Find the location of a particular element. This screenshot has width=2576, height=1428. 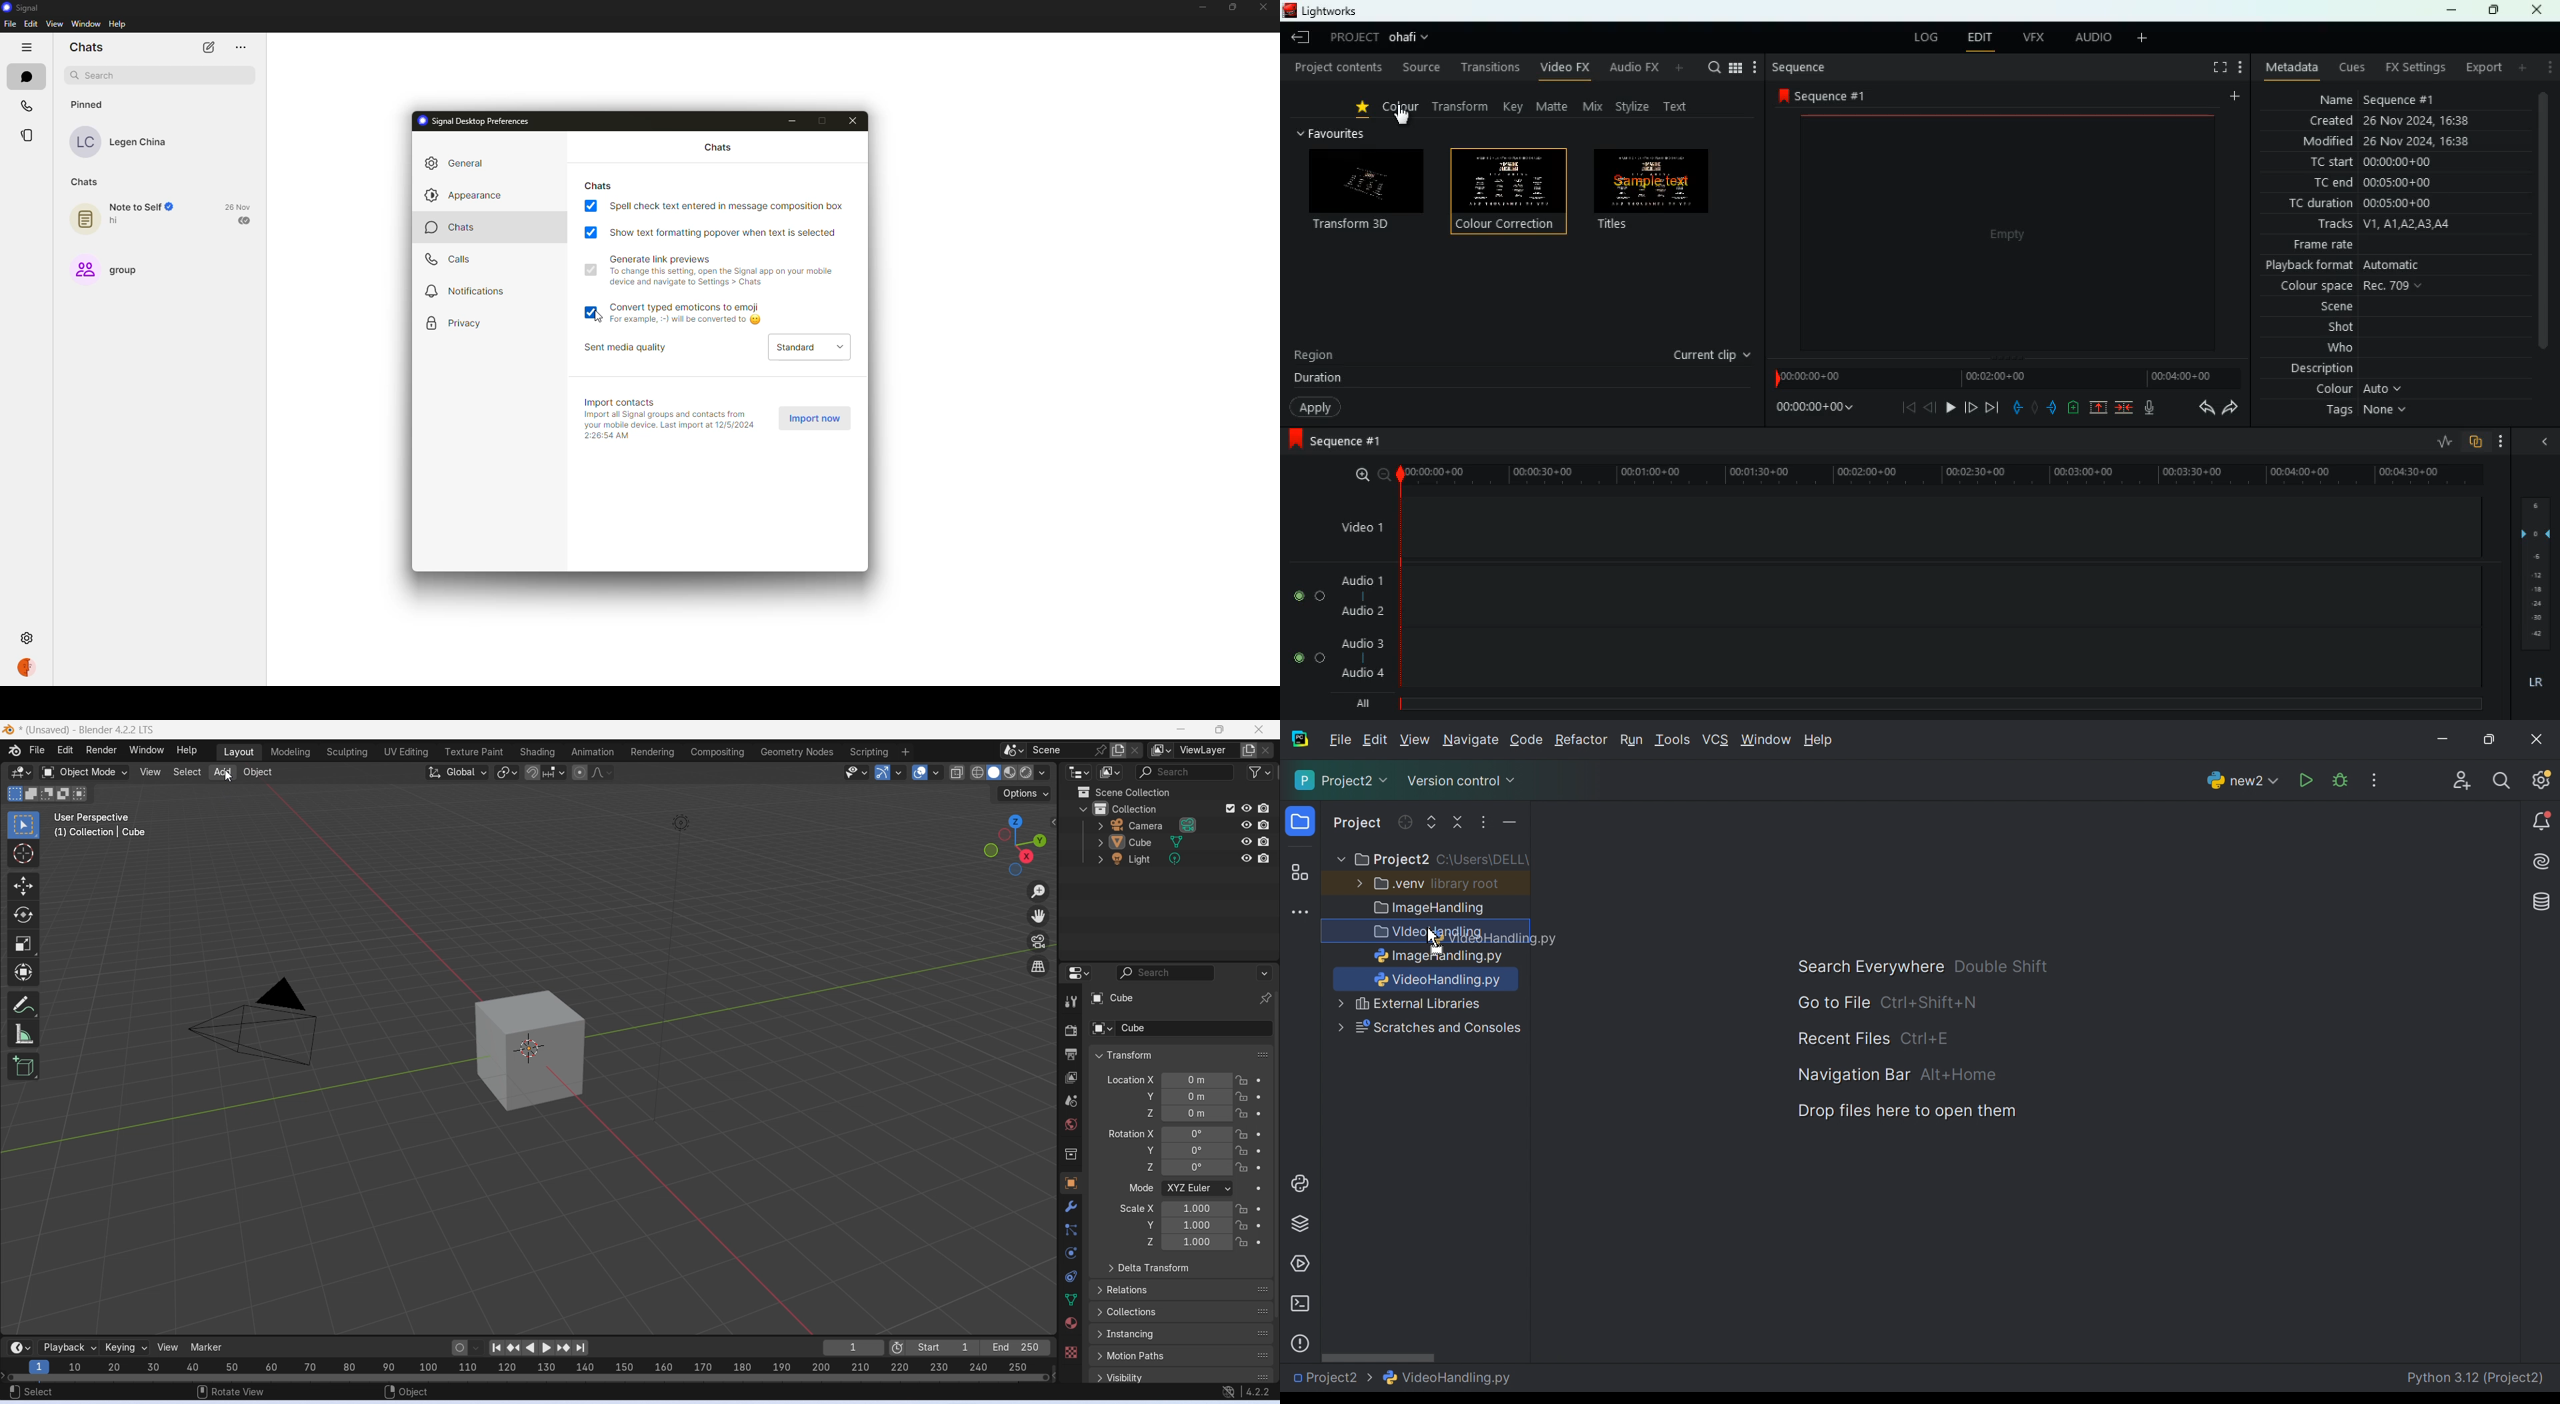

who is located at coordinates (2325, 350).